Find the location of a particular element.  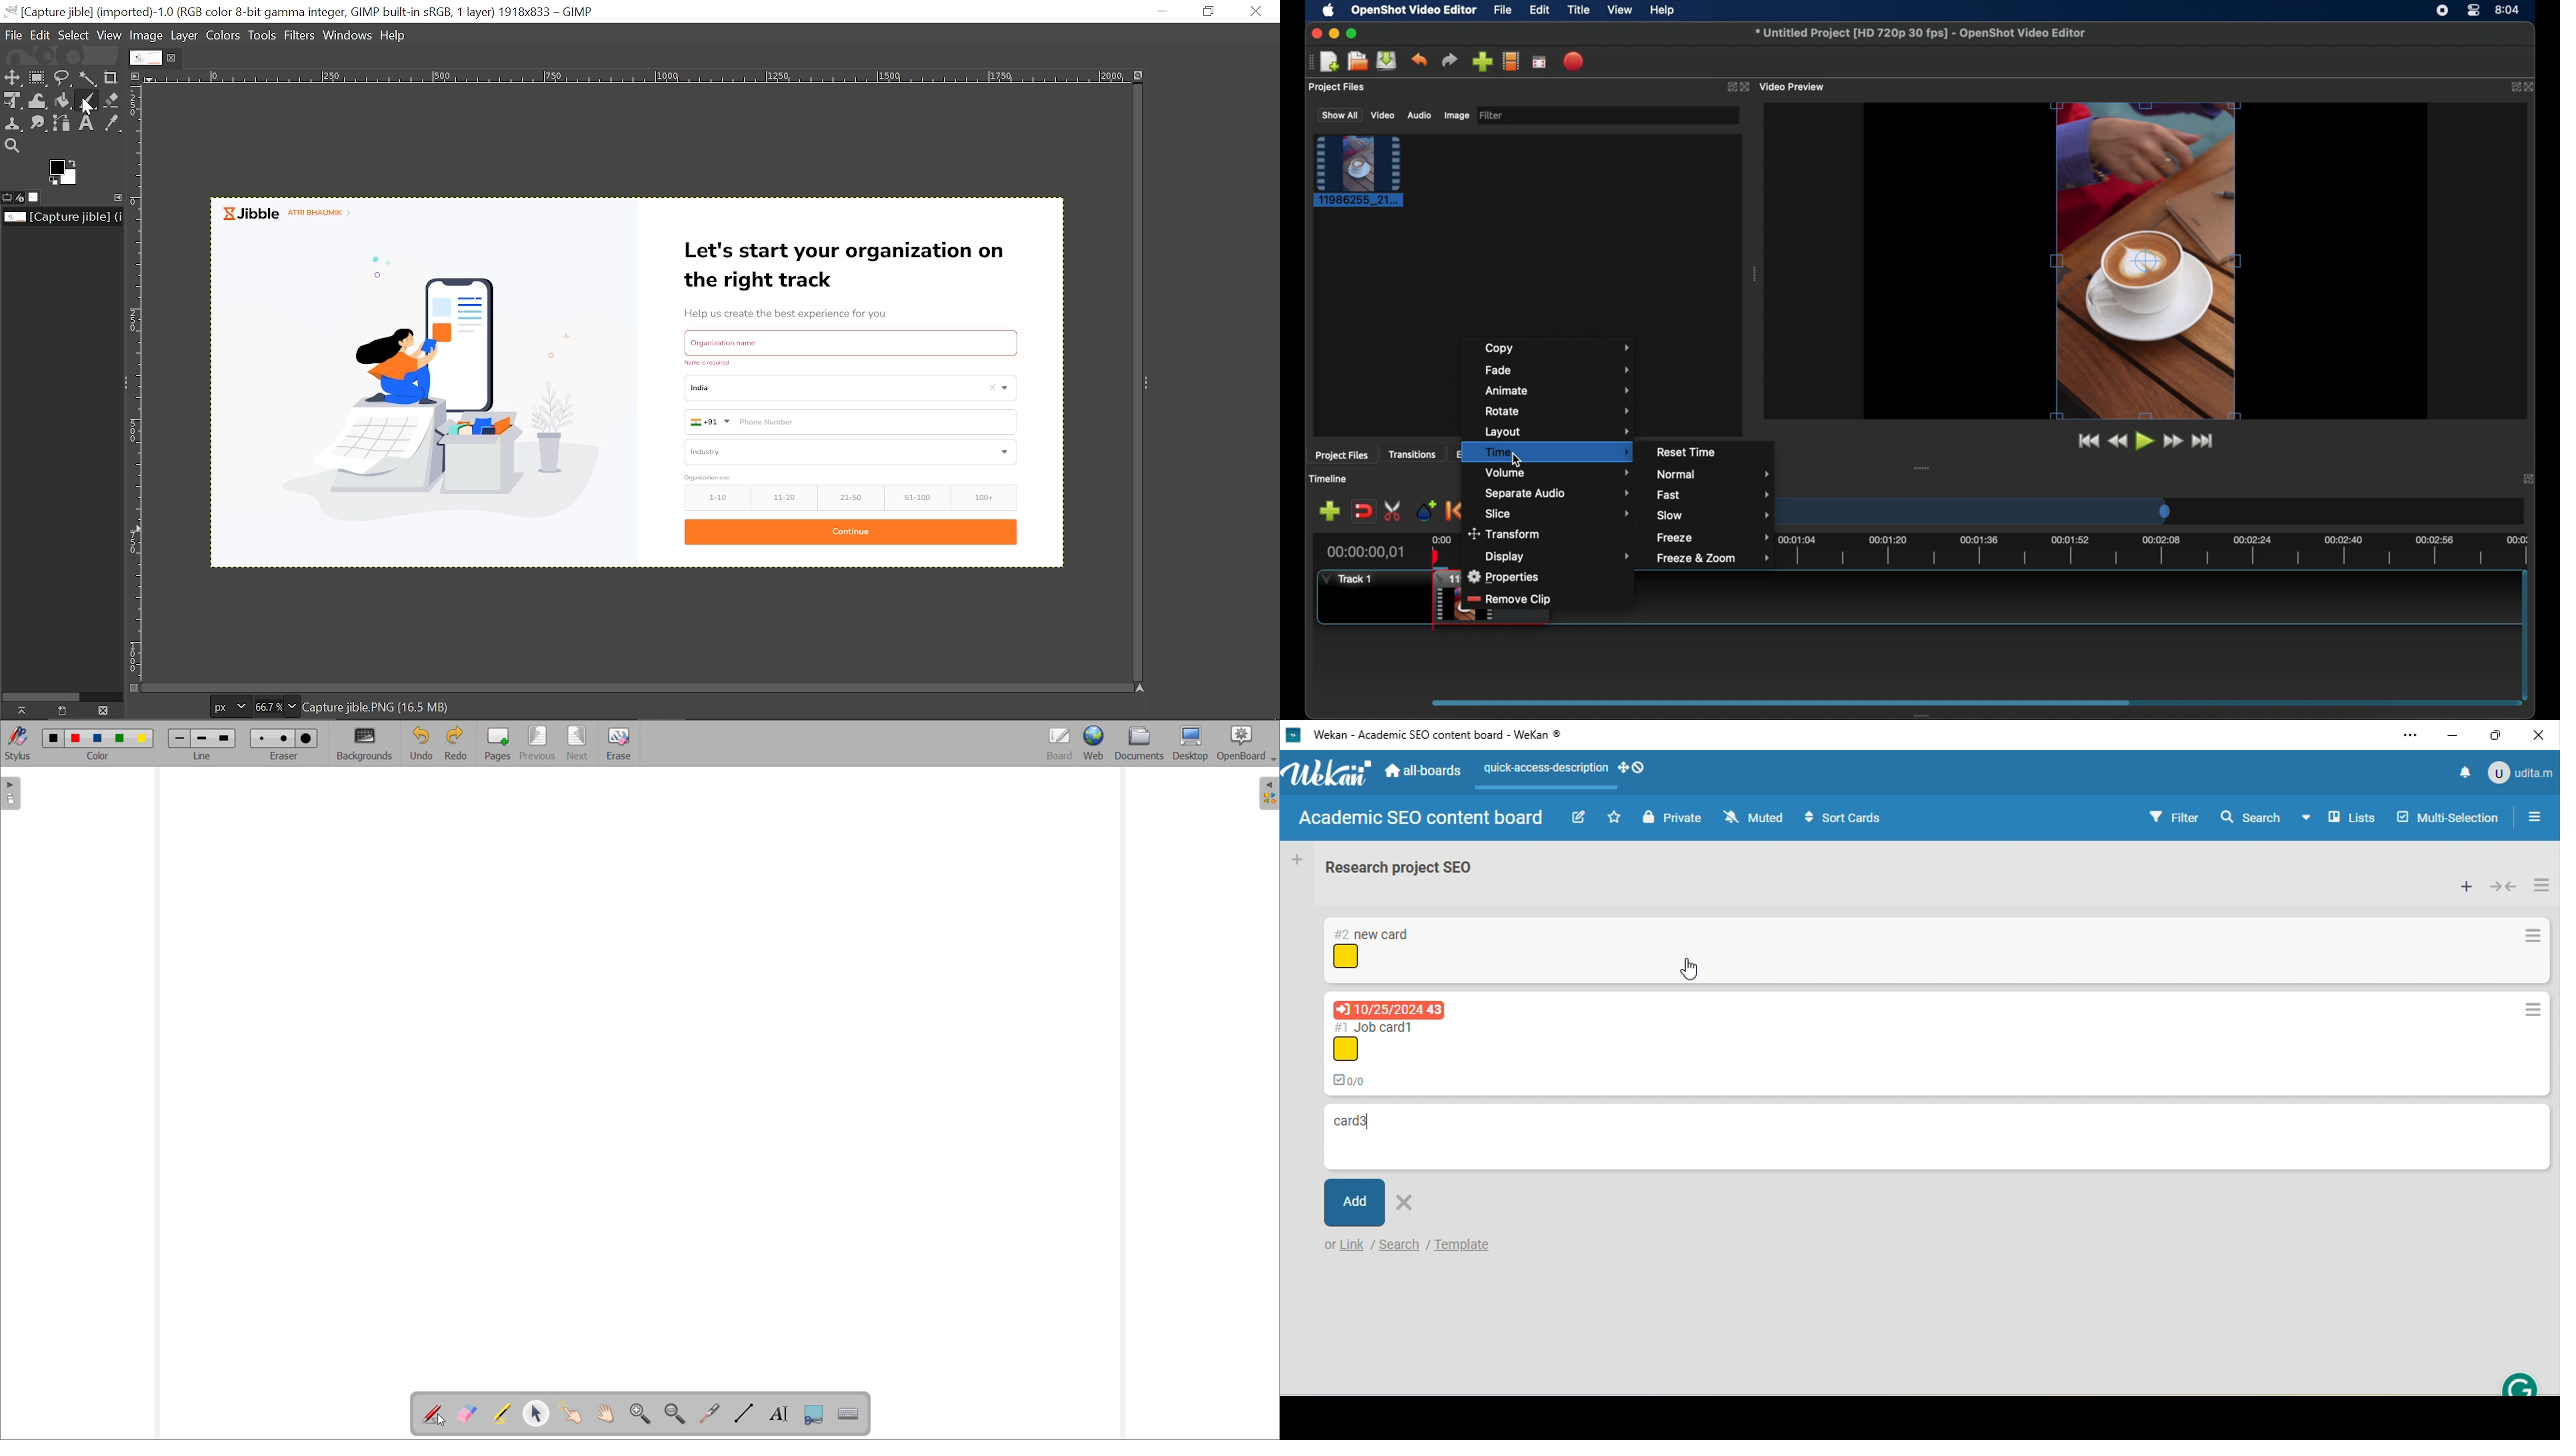

reset time is located at coordinates (1688, 451).